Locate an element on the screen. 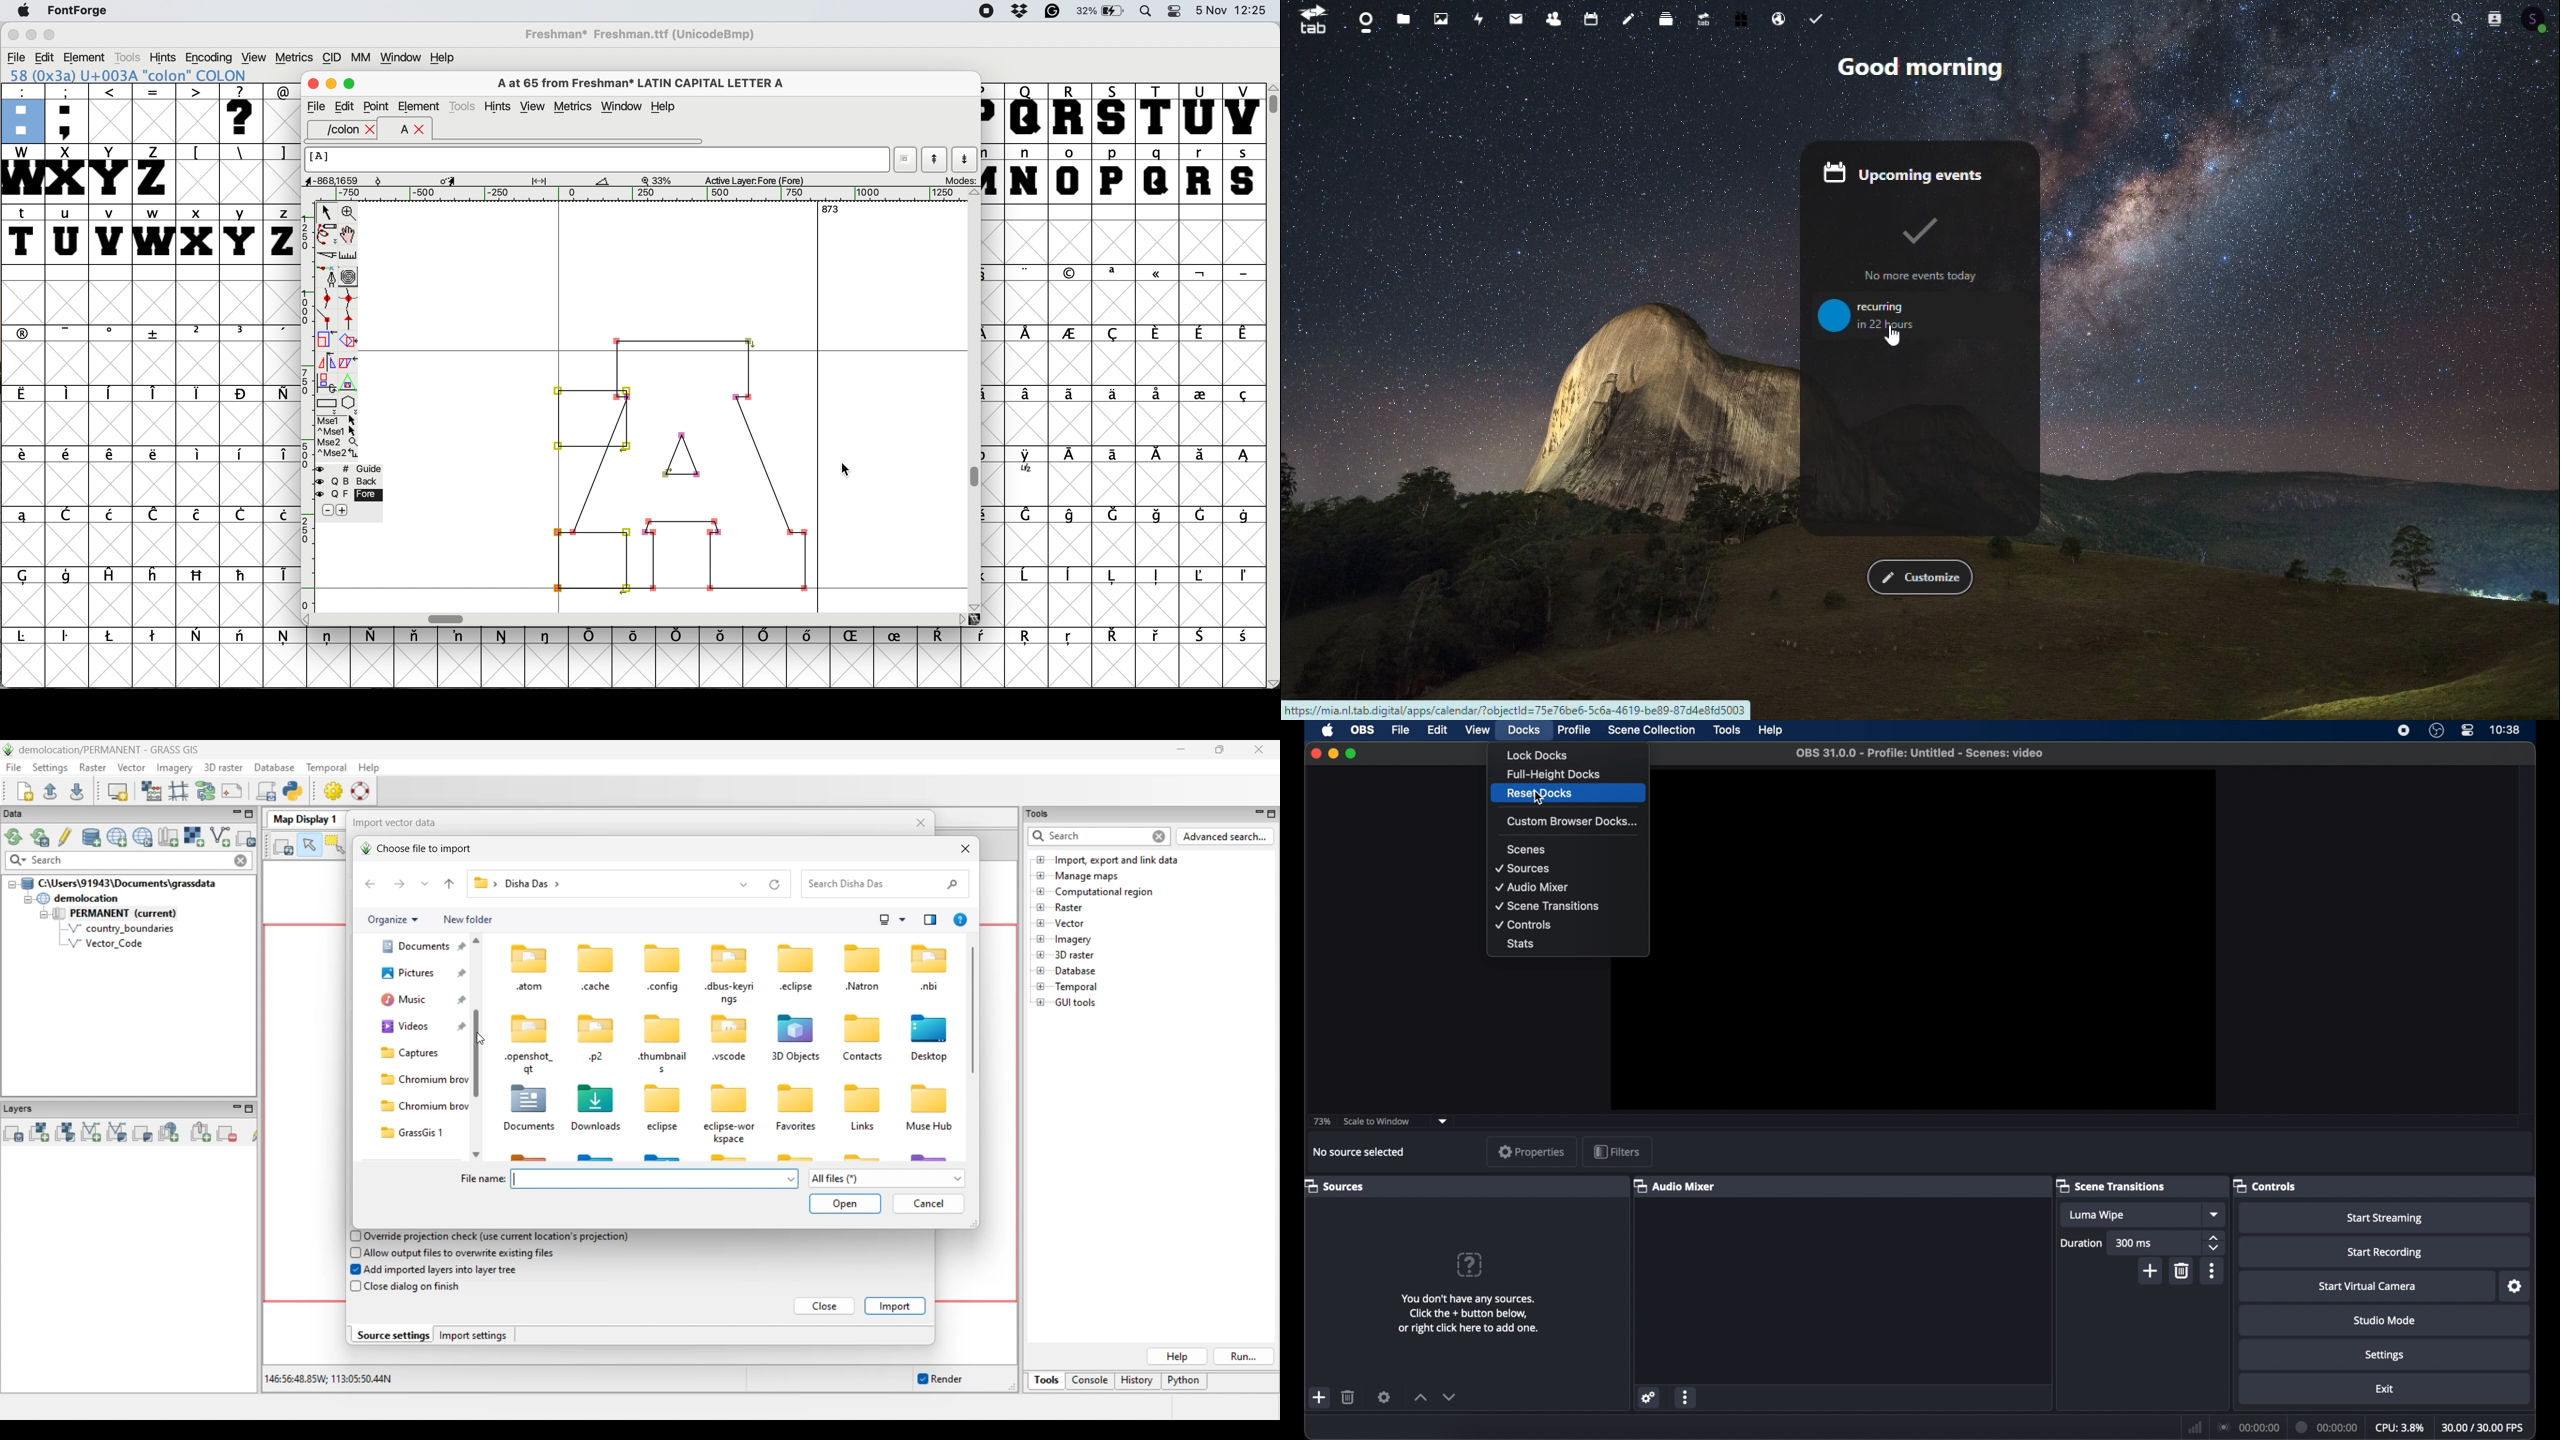  scene transitions is located at coordinates (1548, 906).